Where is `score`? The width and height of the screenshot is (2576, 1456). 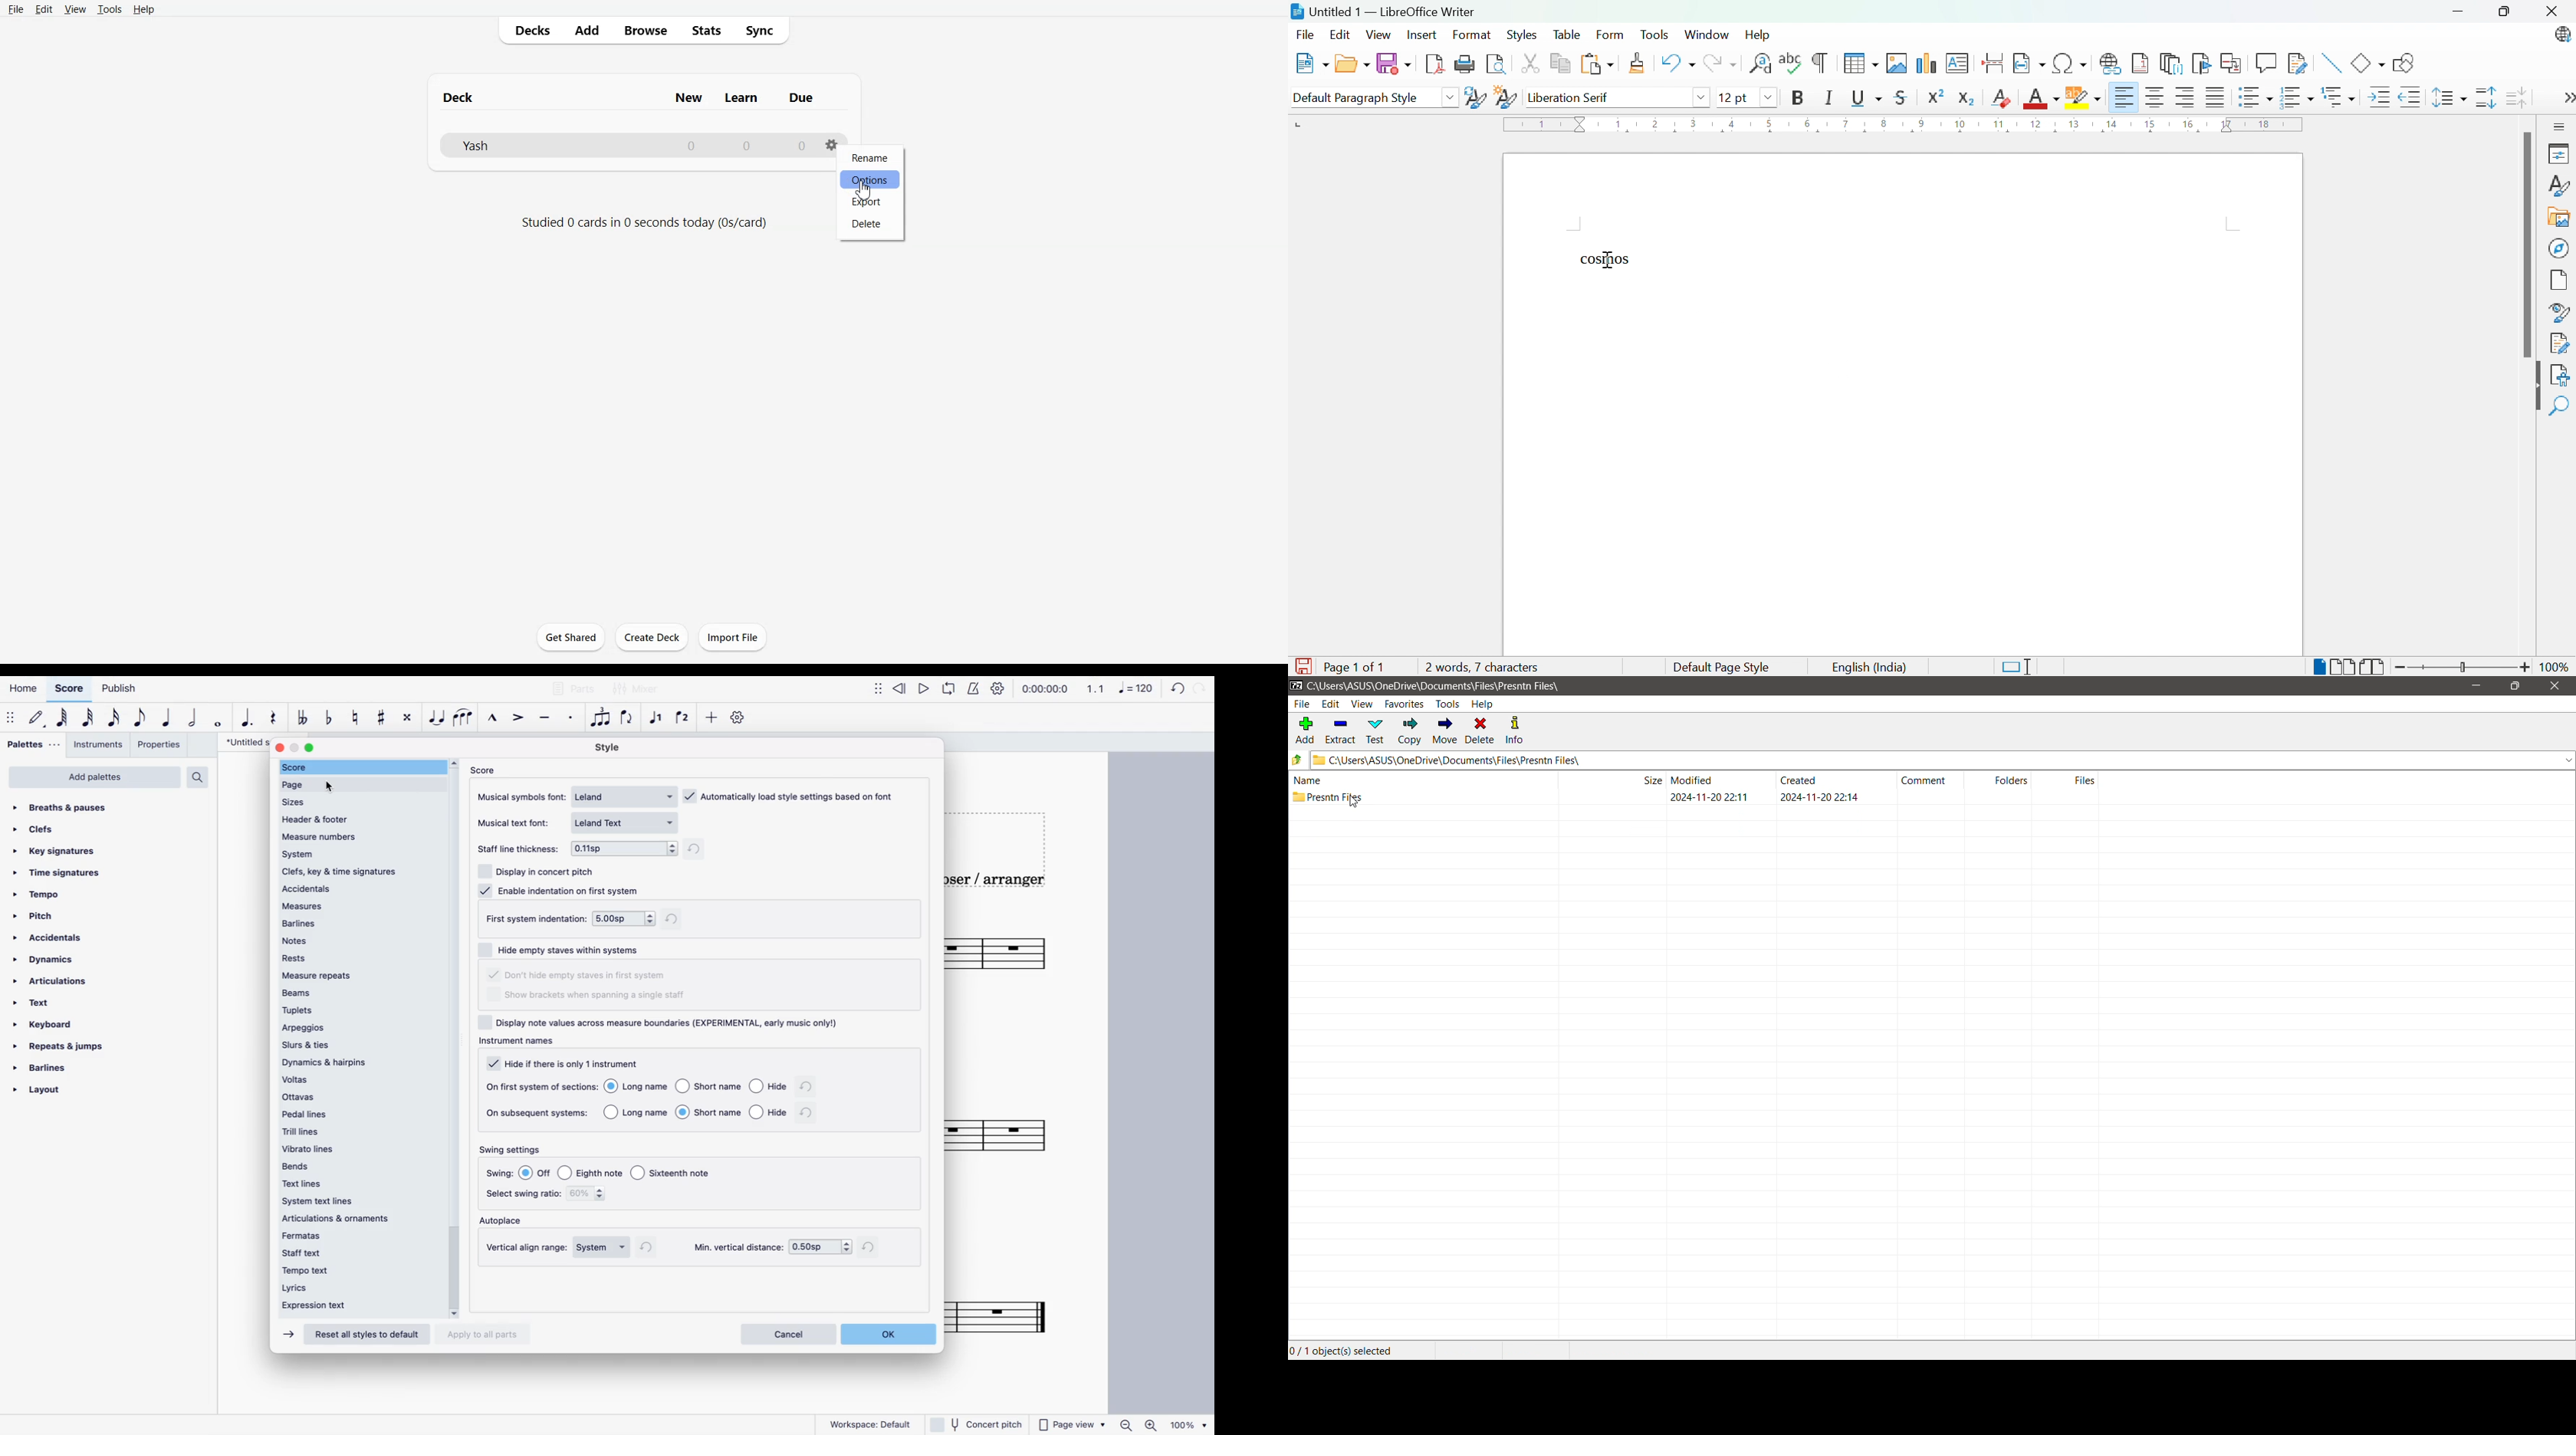 score is located at coordinates (69, 689).